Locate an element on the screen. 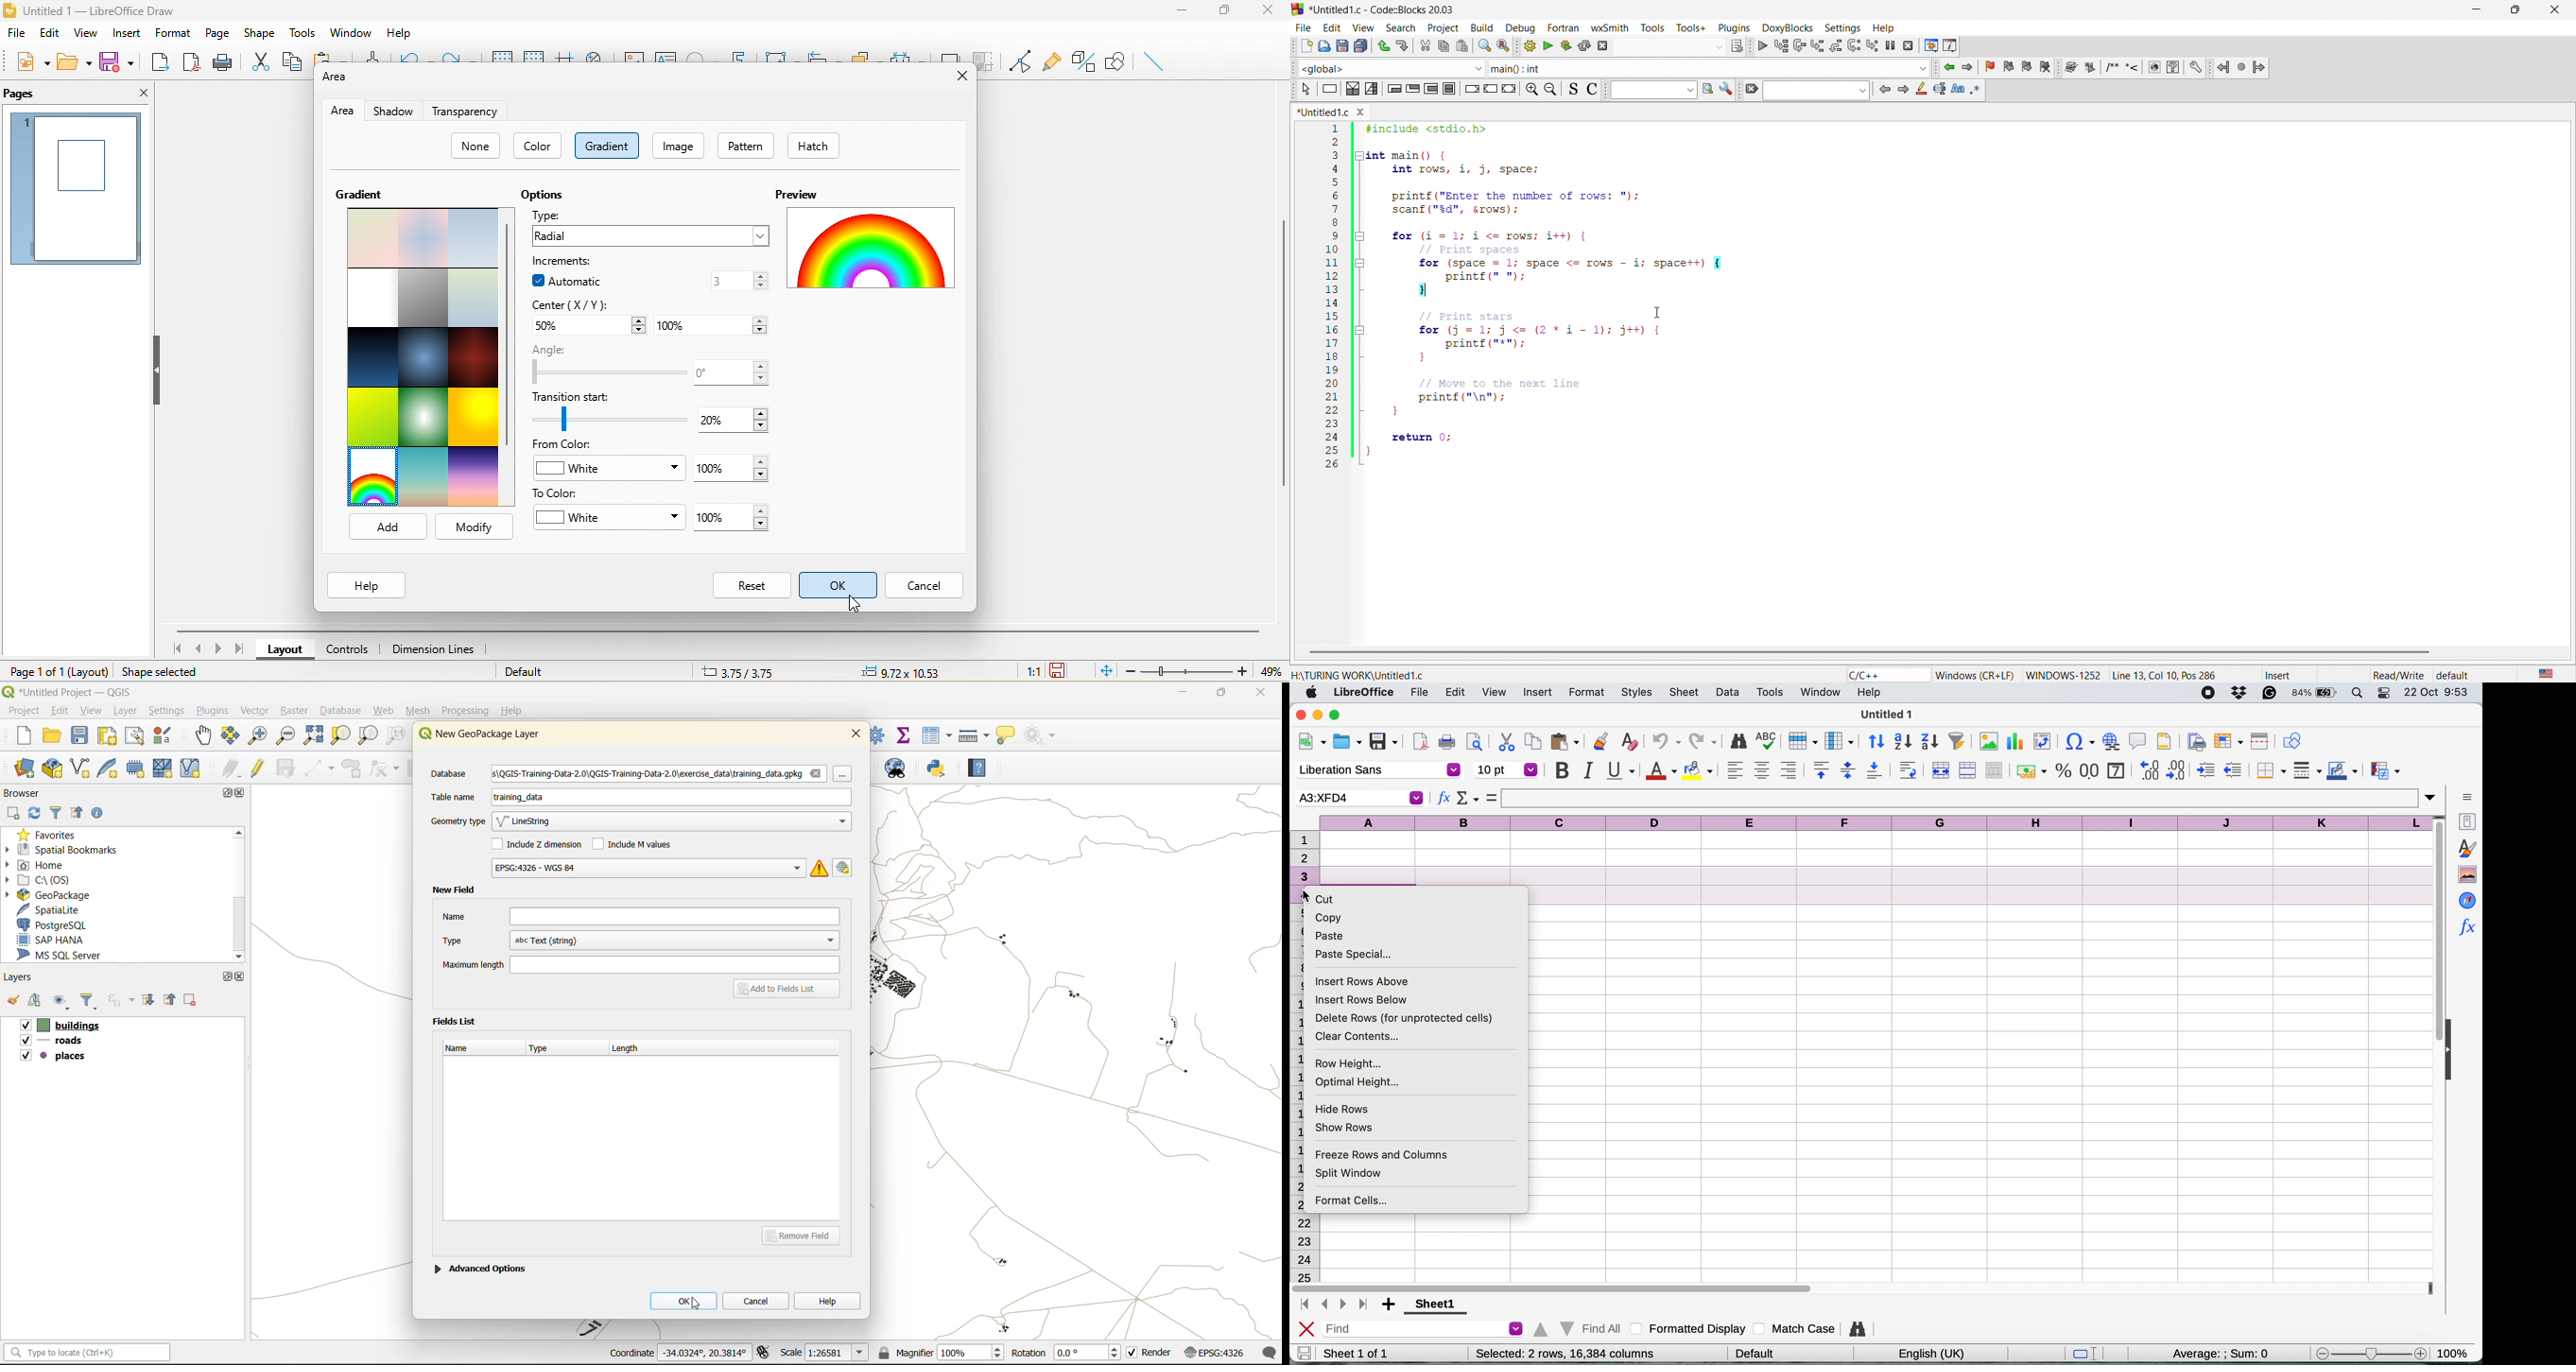 The width and height of the screenshot is (2576, 1372). none is located at coordinates (475, 143).